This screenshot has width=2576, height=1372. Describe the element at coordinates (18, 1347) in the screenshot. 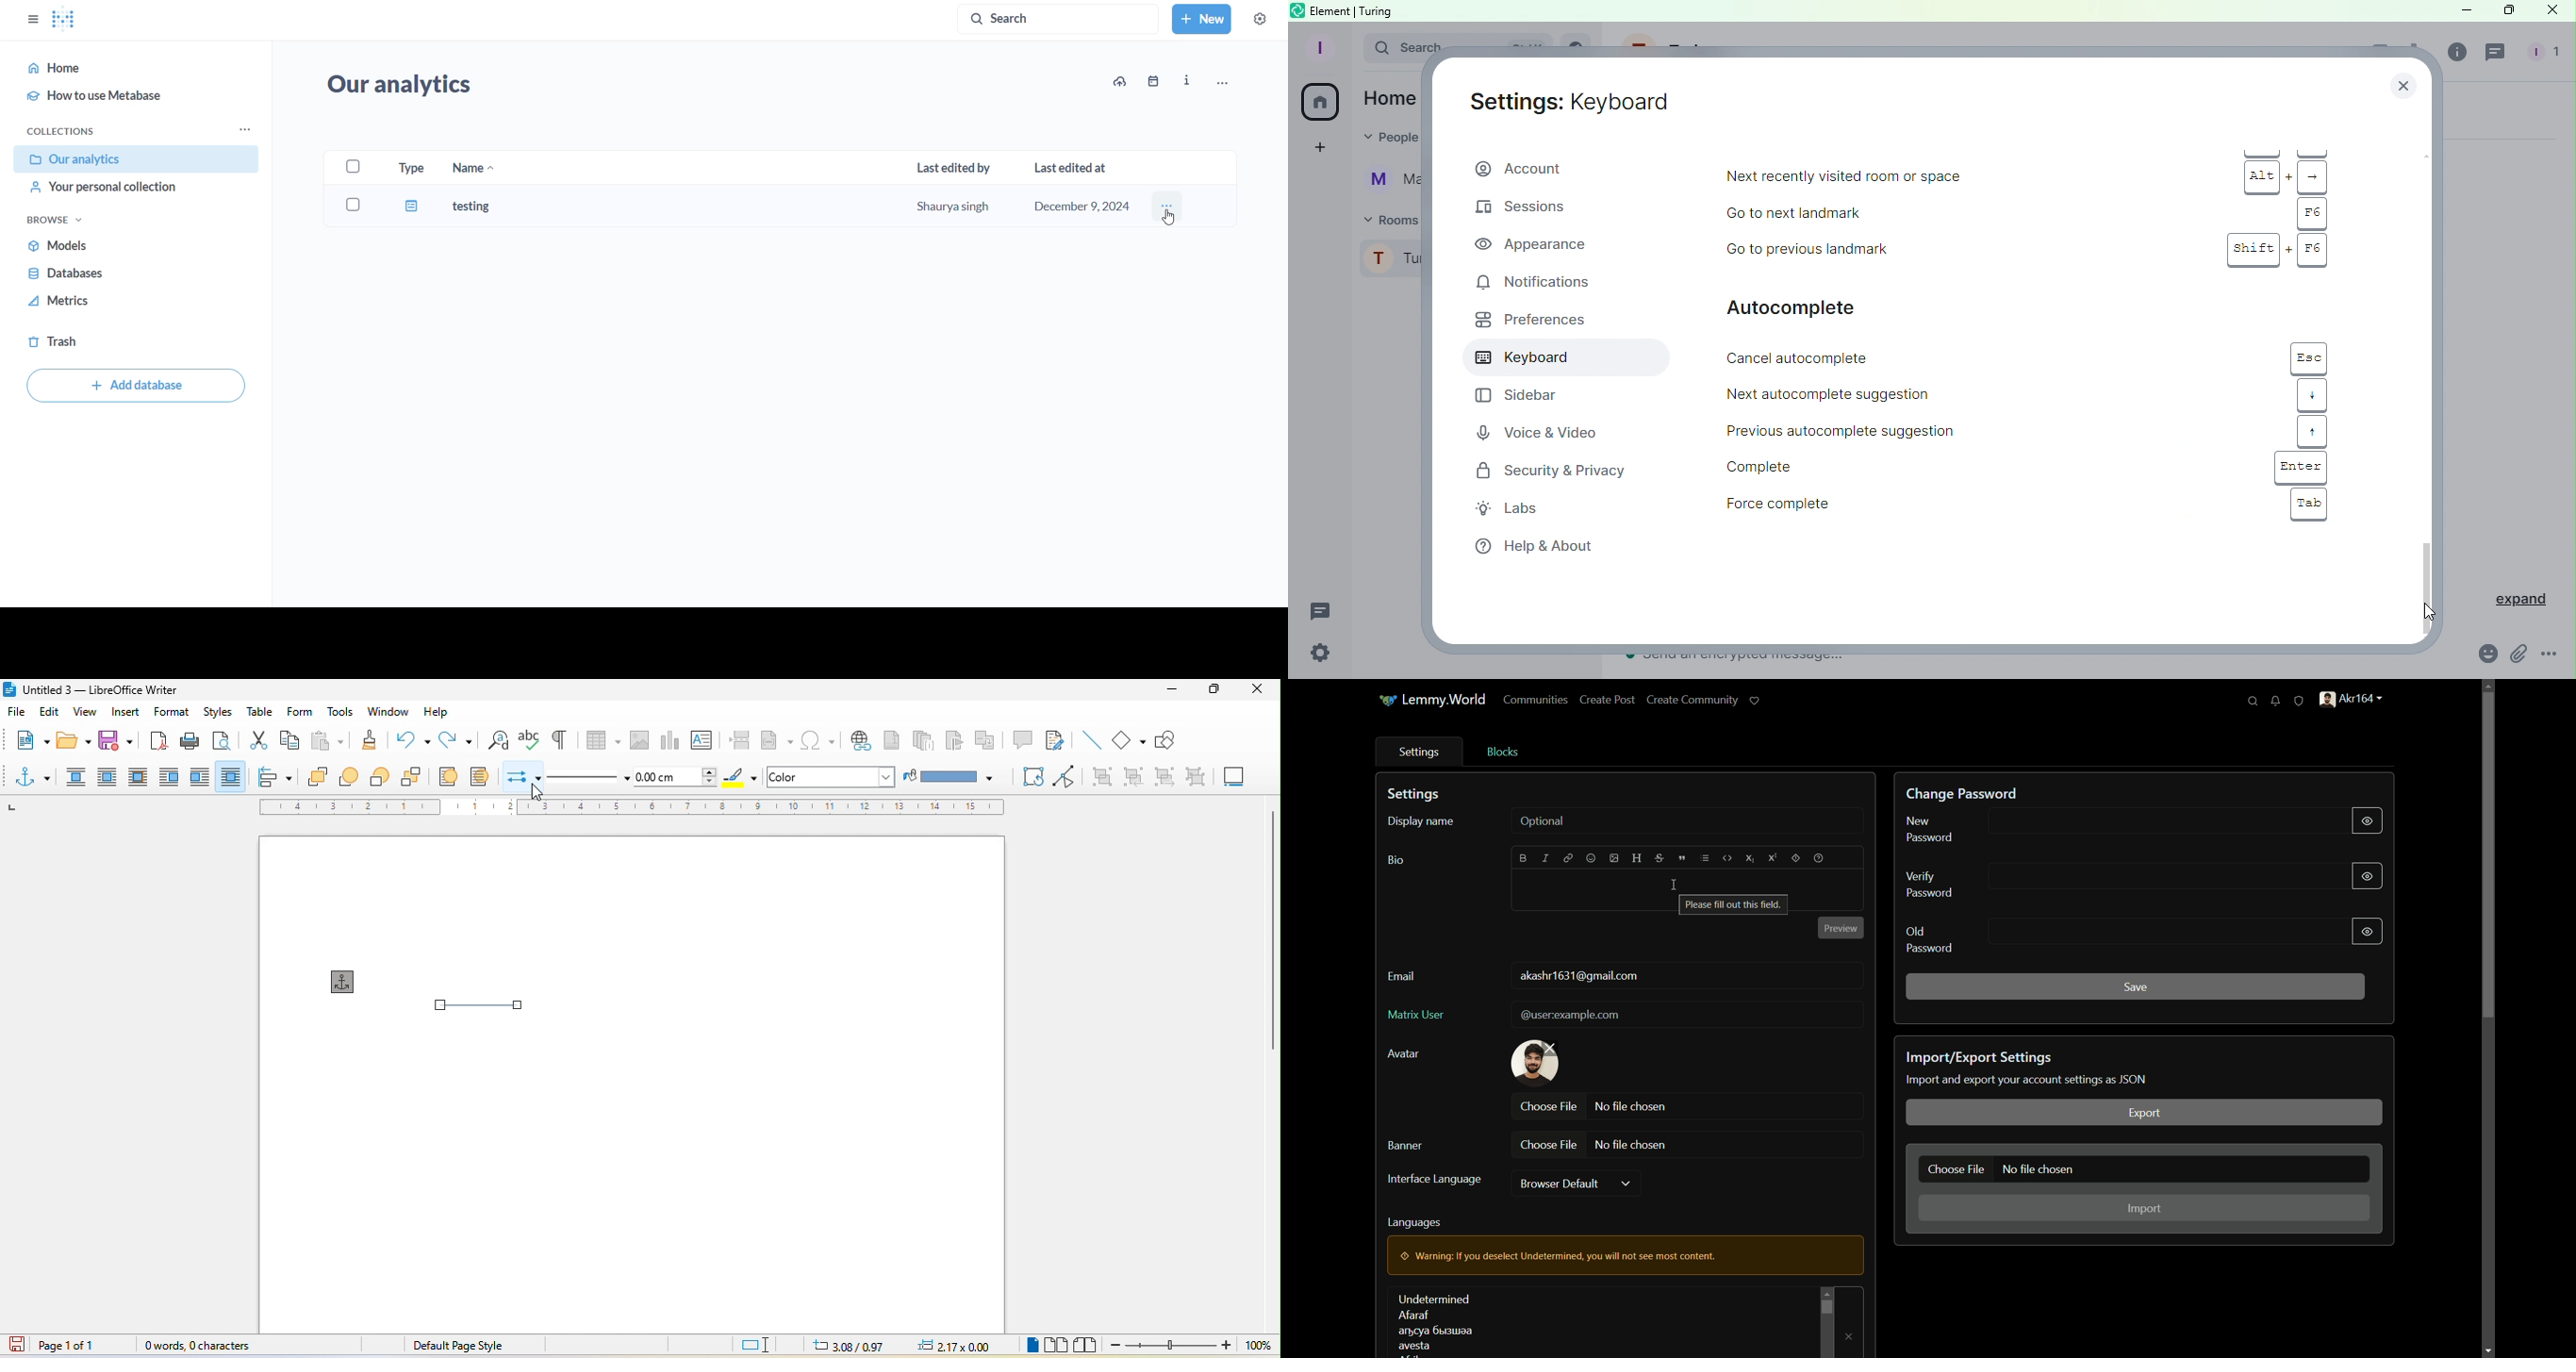

I see `click to save the document` at that location.